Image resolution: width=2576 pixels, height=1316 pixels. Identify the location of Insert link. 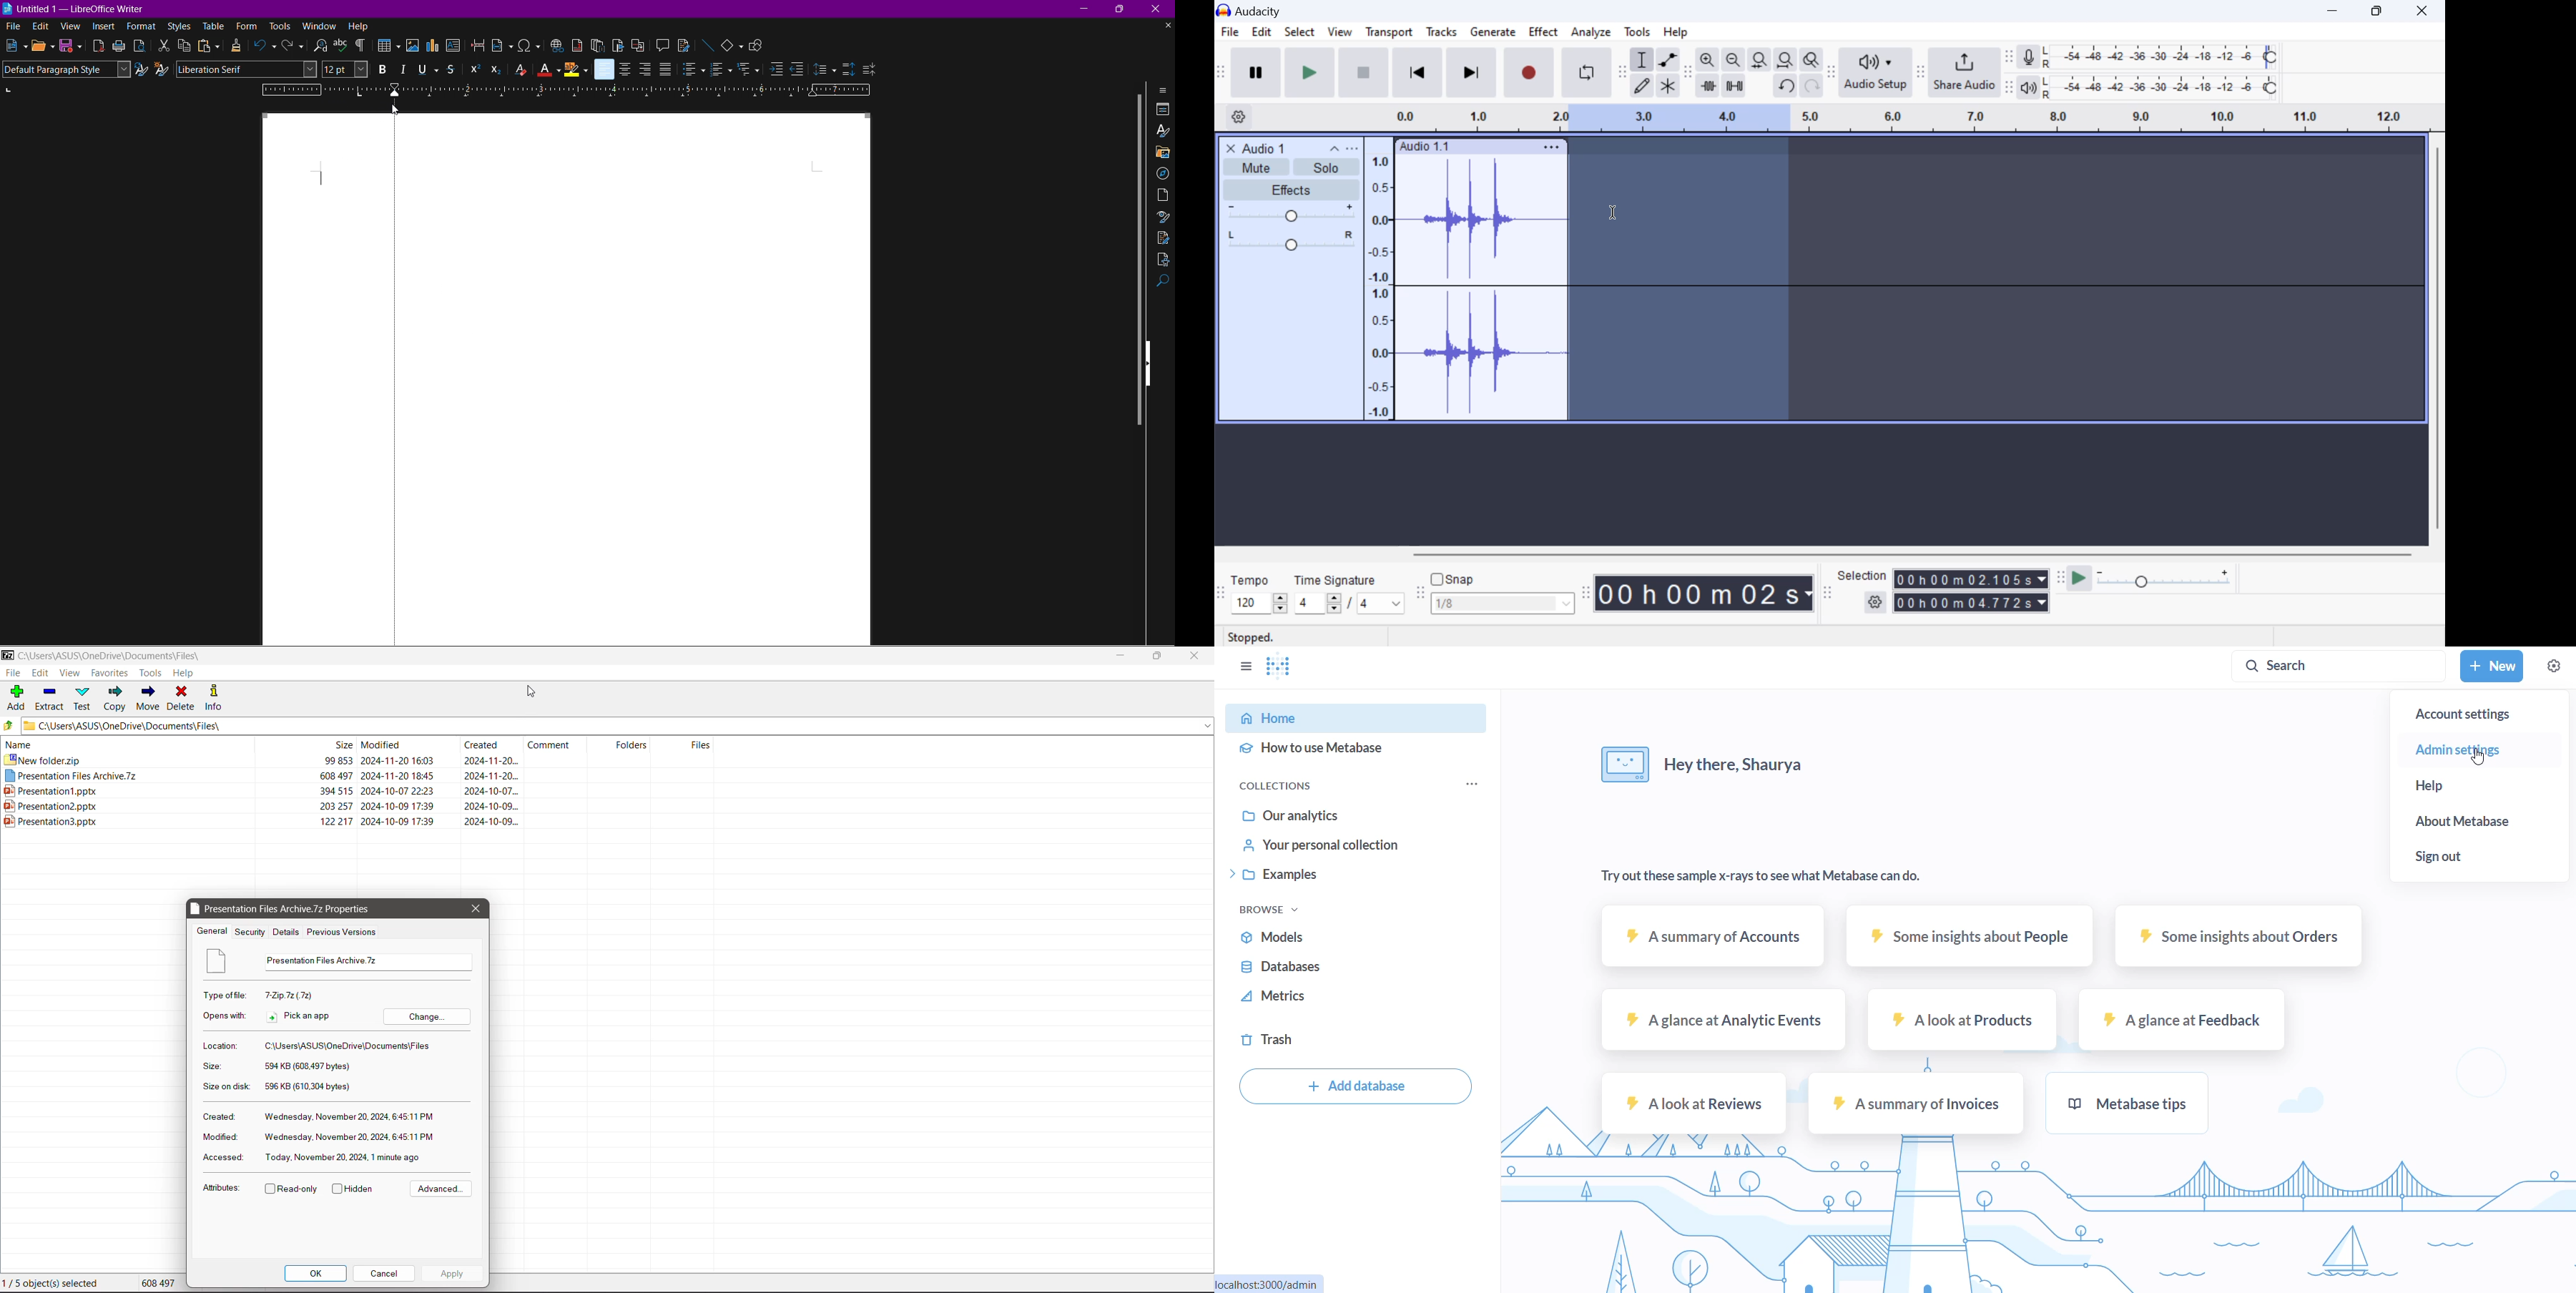
(556, 44).